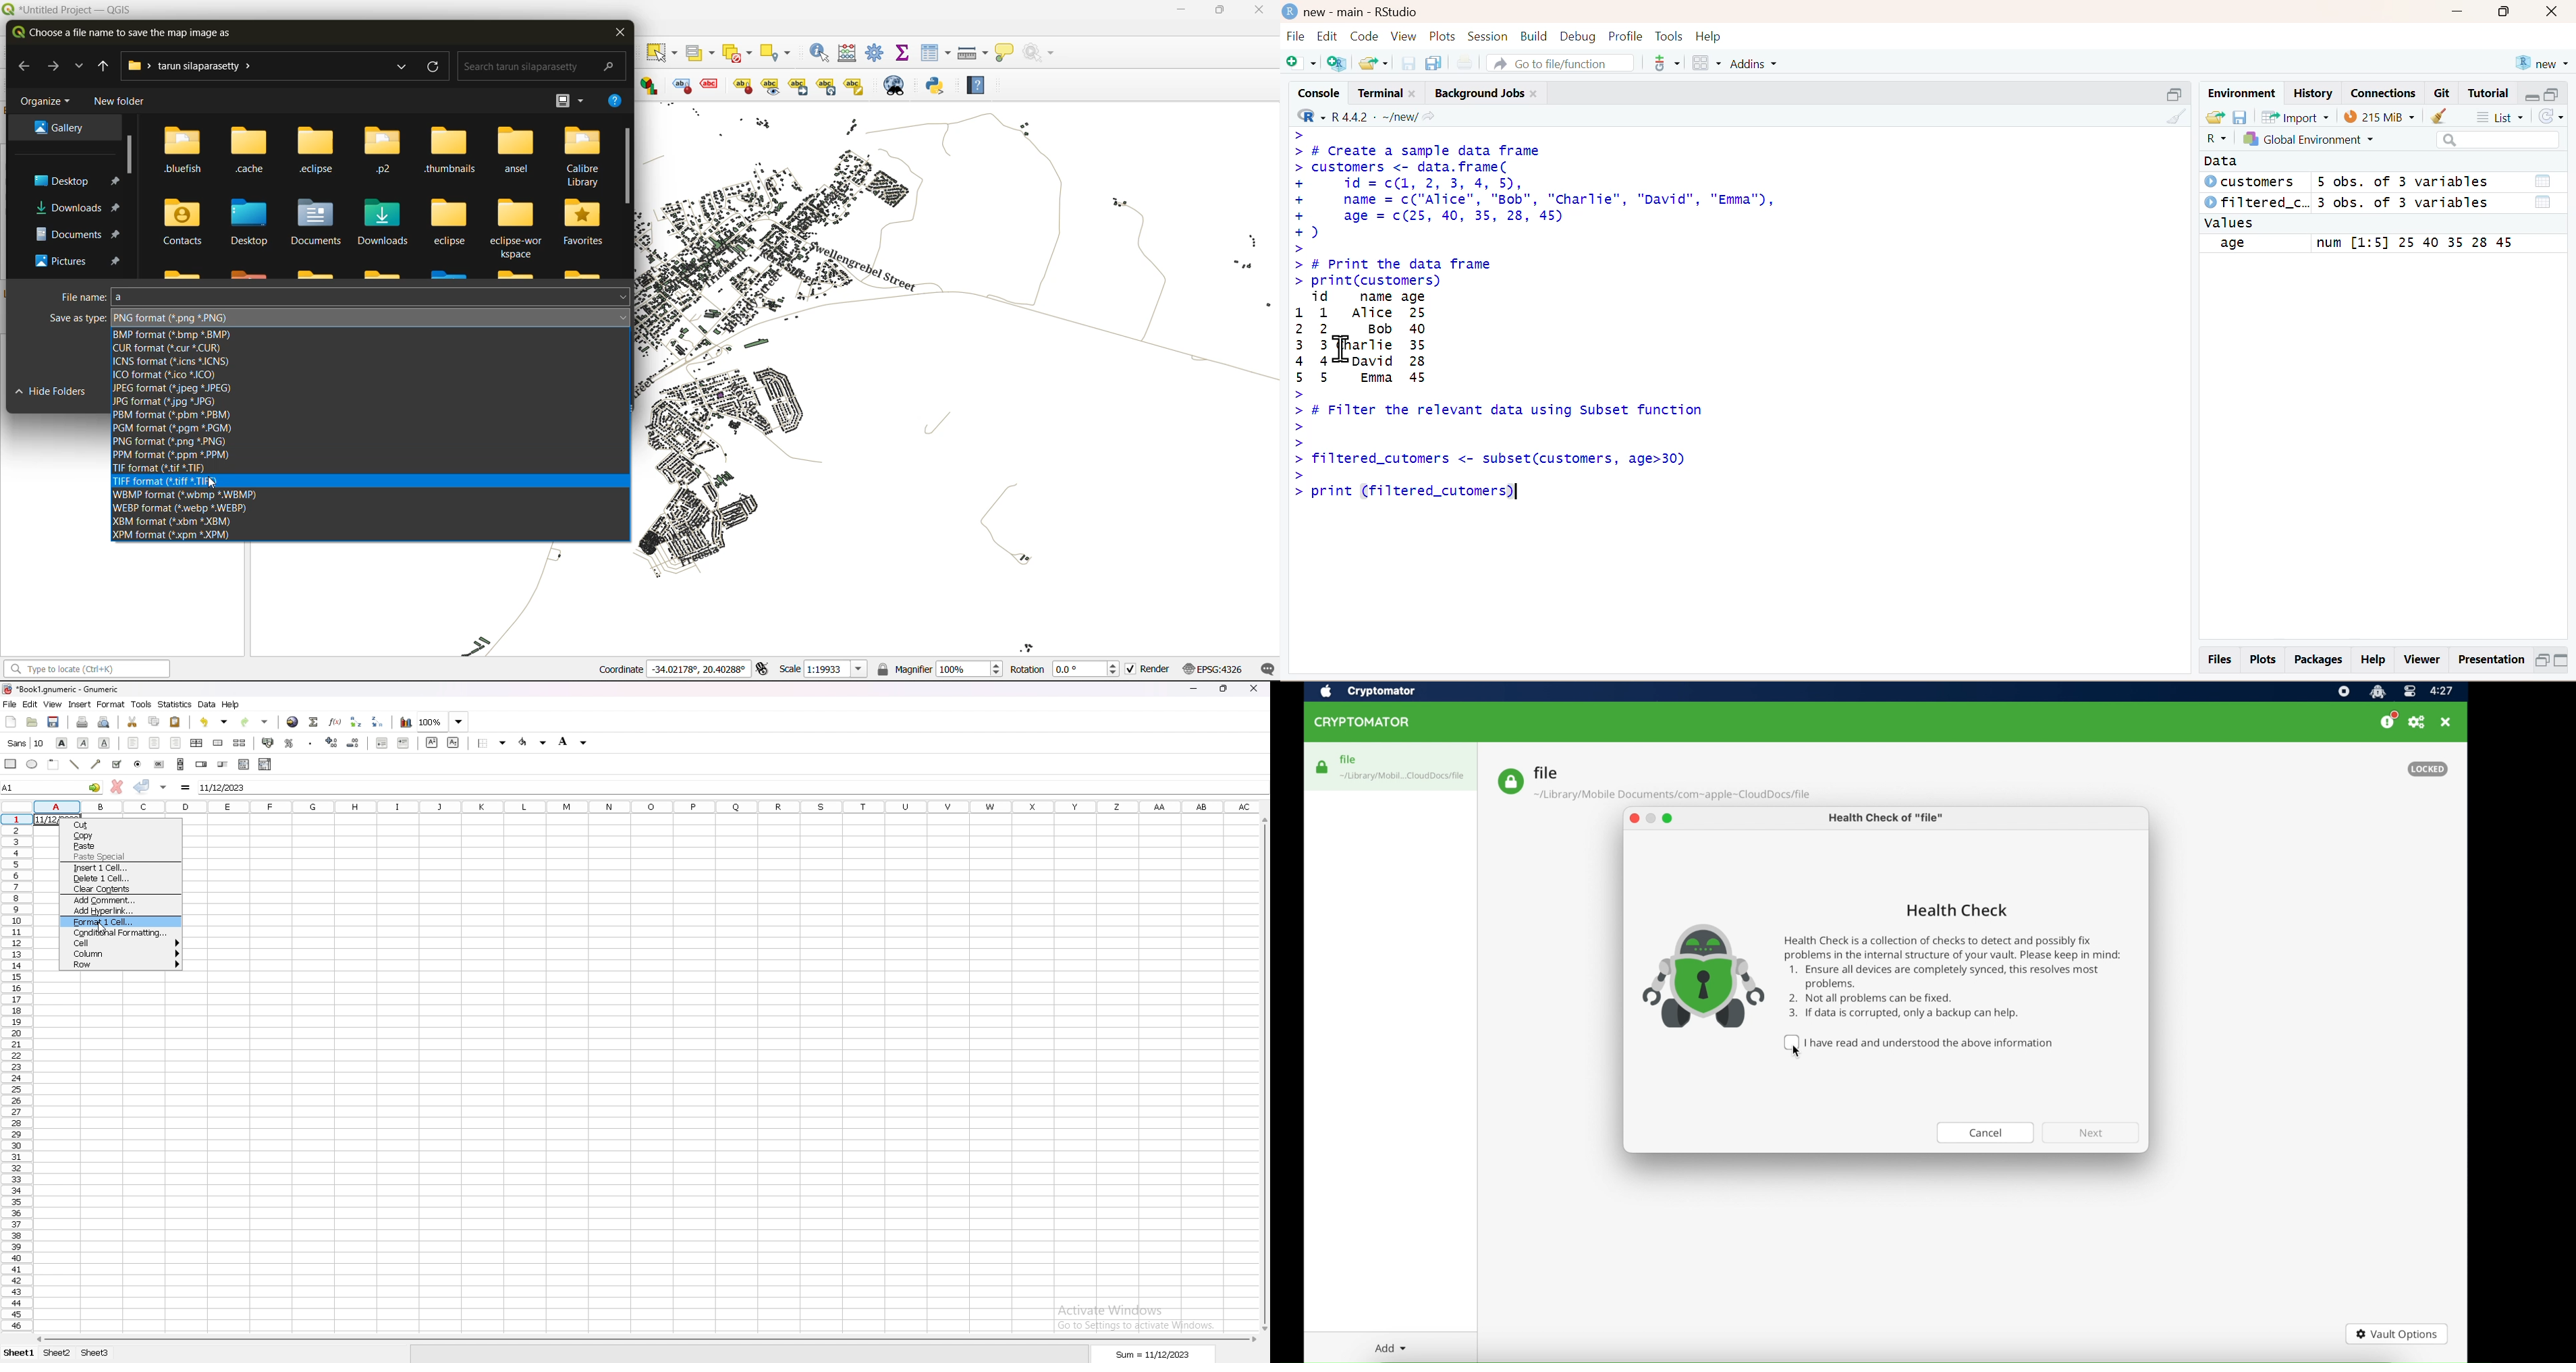 The height and width of the screenshot is (1372, 2576). I want to click on Version Control, so click(1666, 61).